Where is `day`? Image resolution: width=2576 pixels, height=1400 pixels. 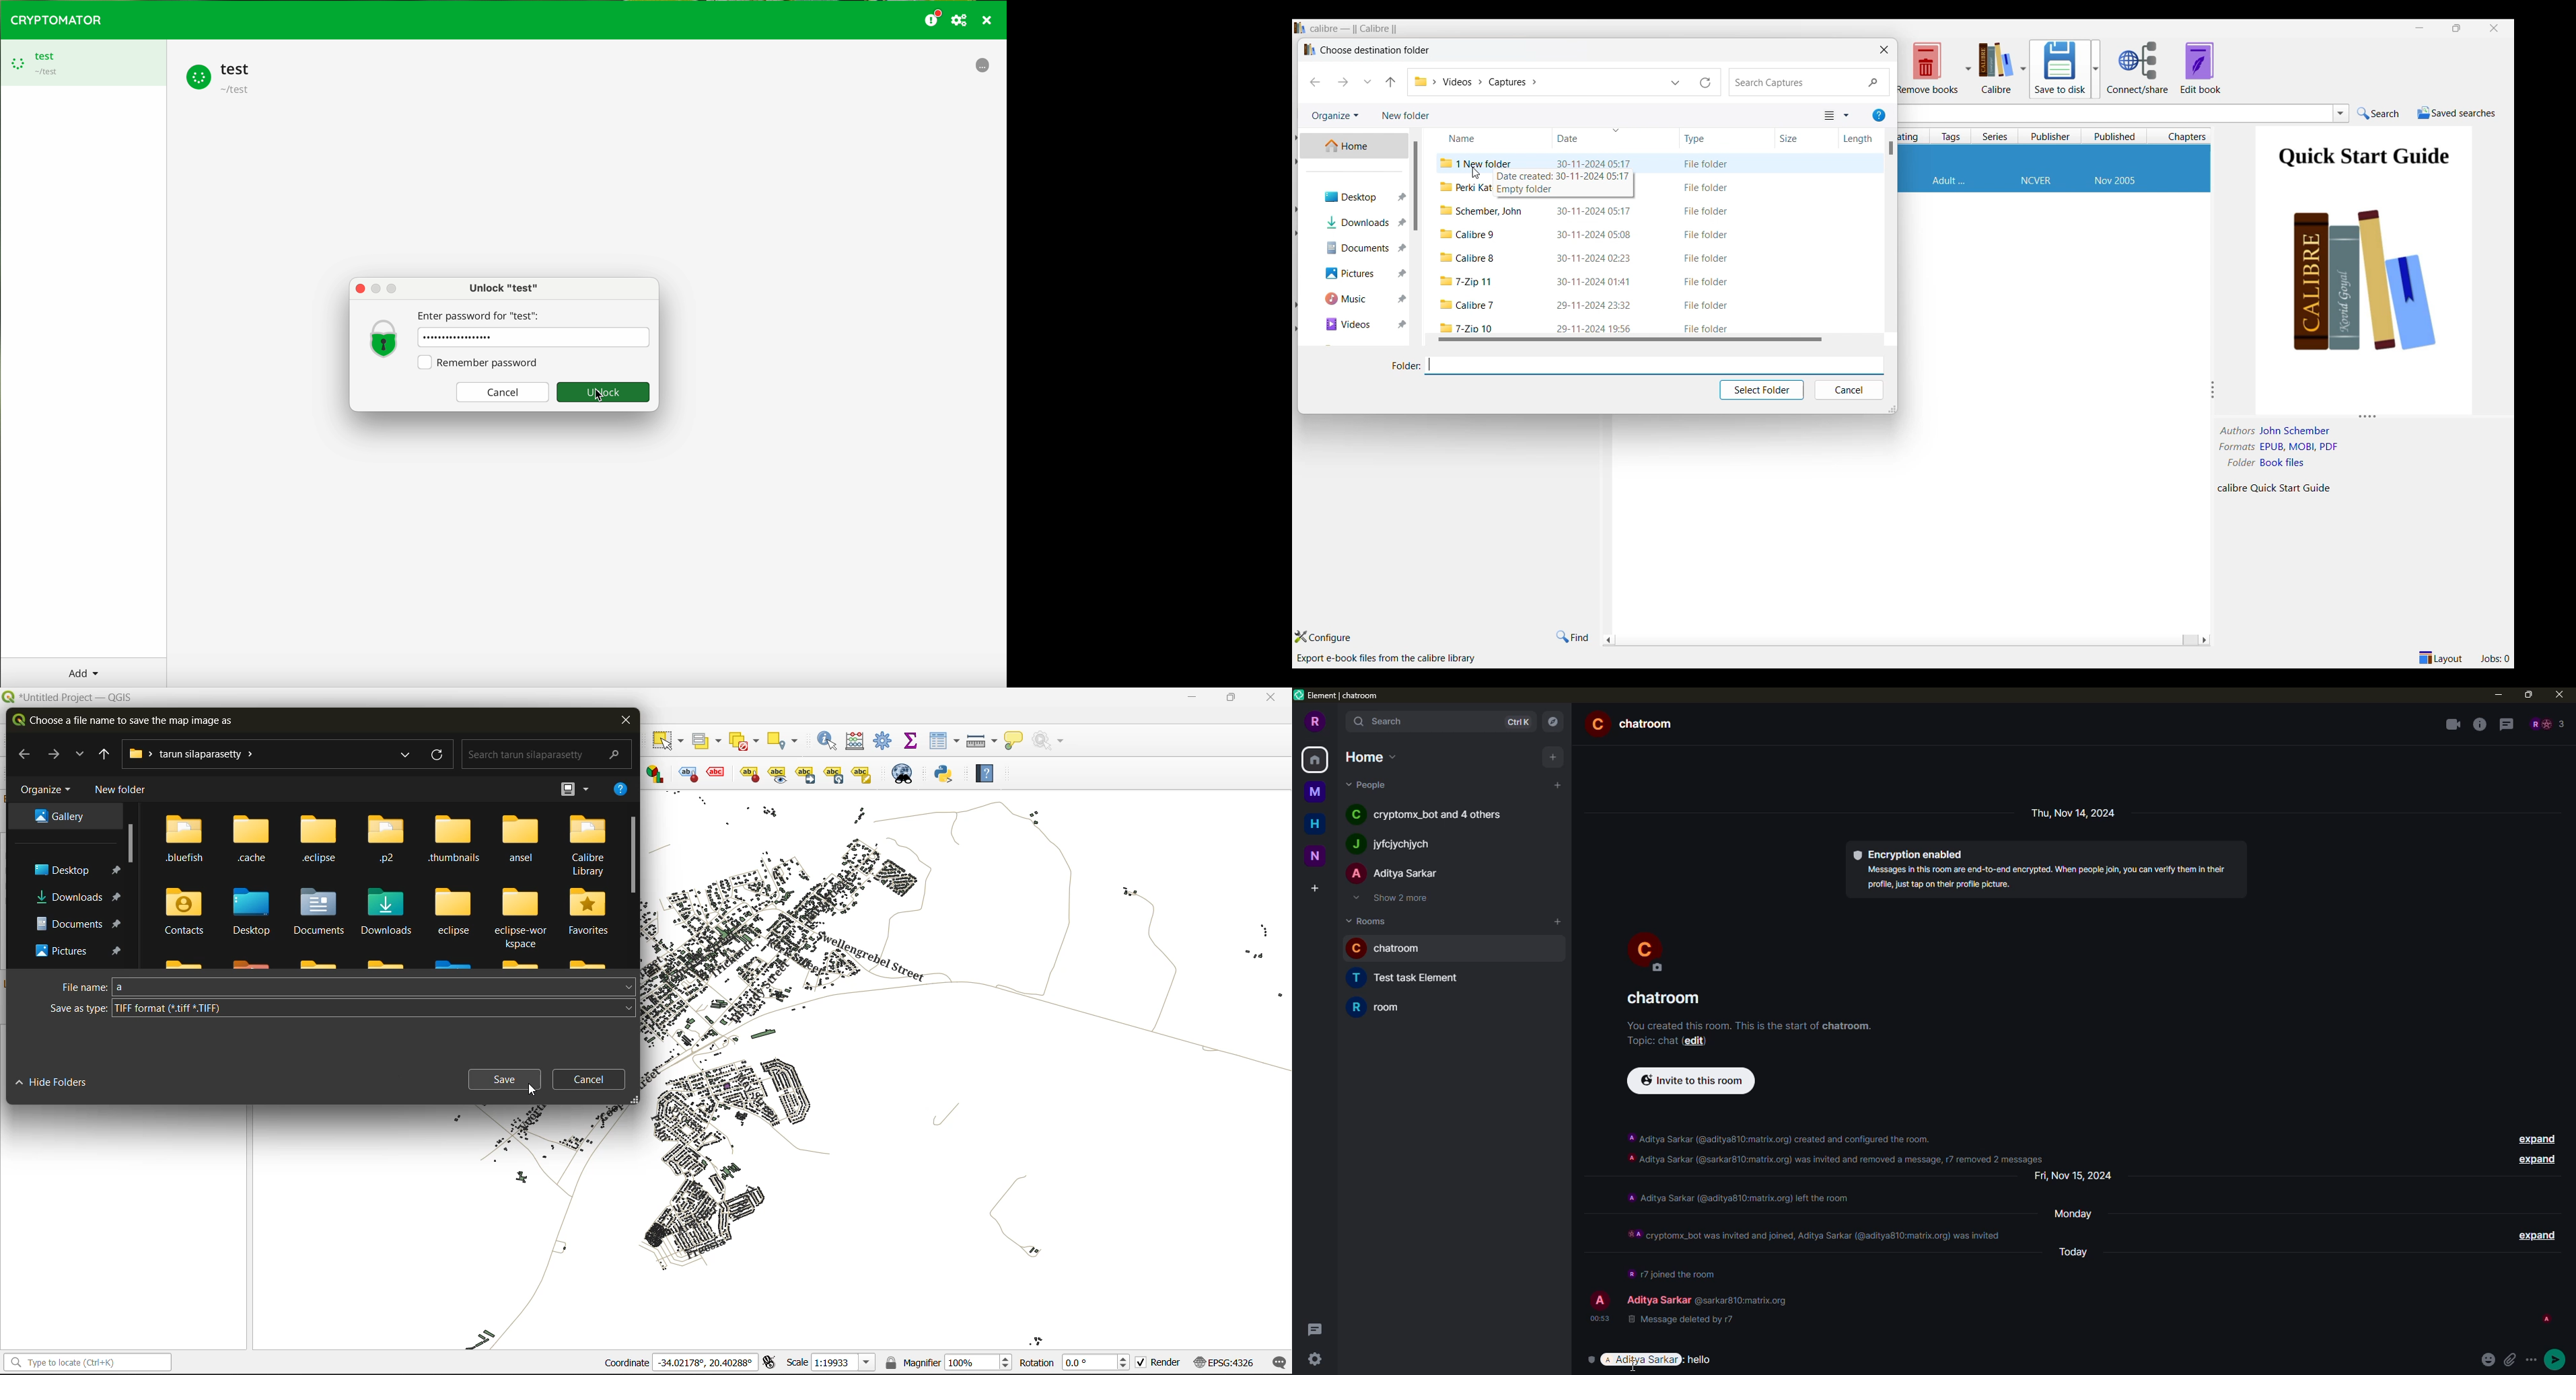
day is located at coordinates (2079, 1176).